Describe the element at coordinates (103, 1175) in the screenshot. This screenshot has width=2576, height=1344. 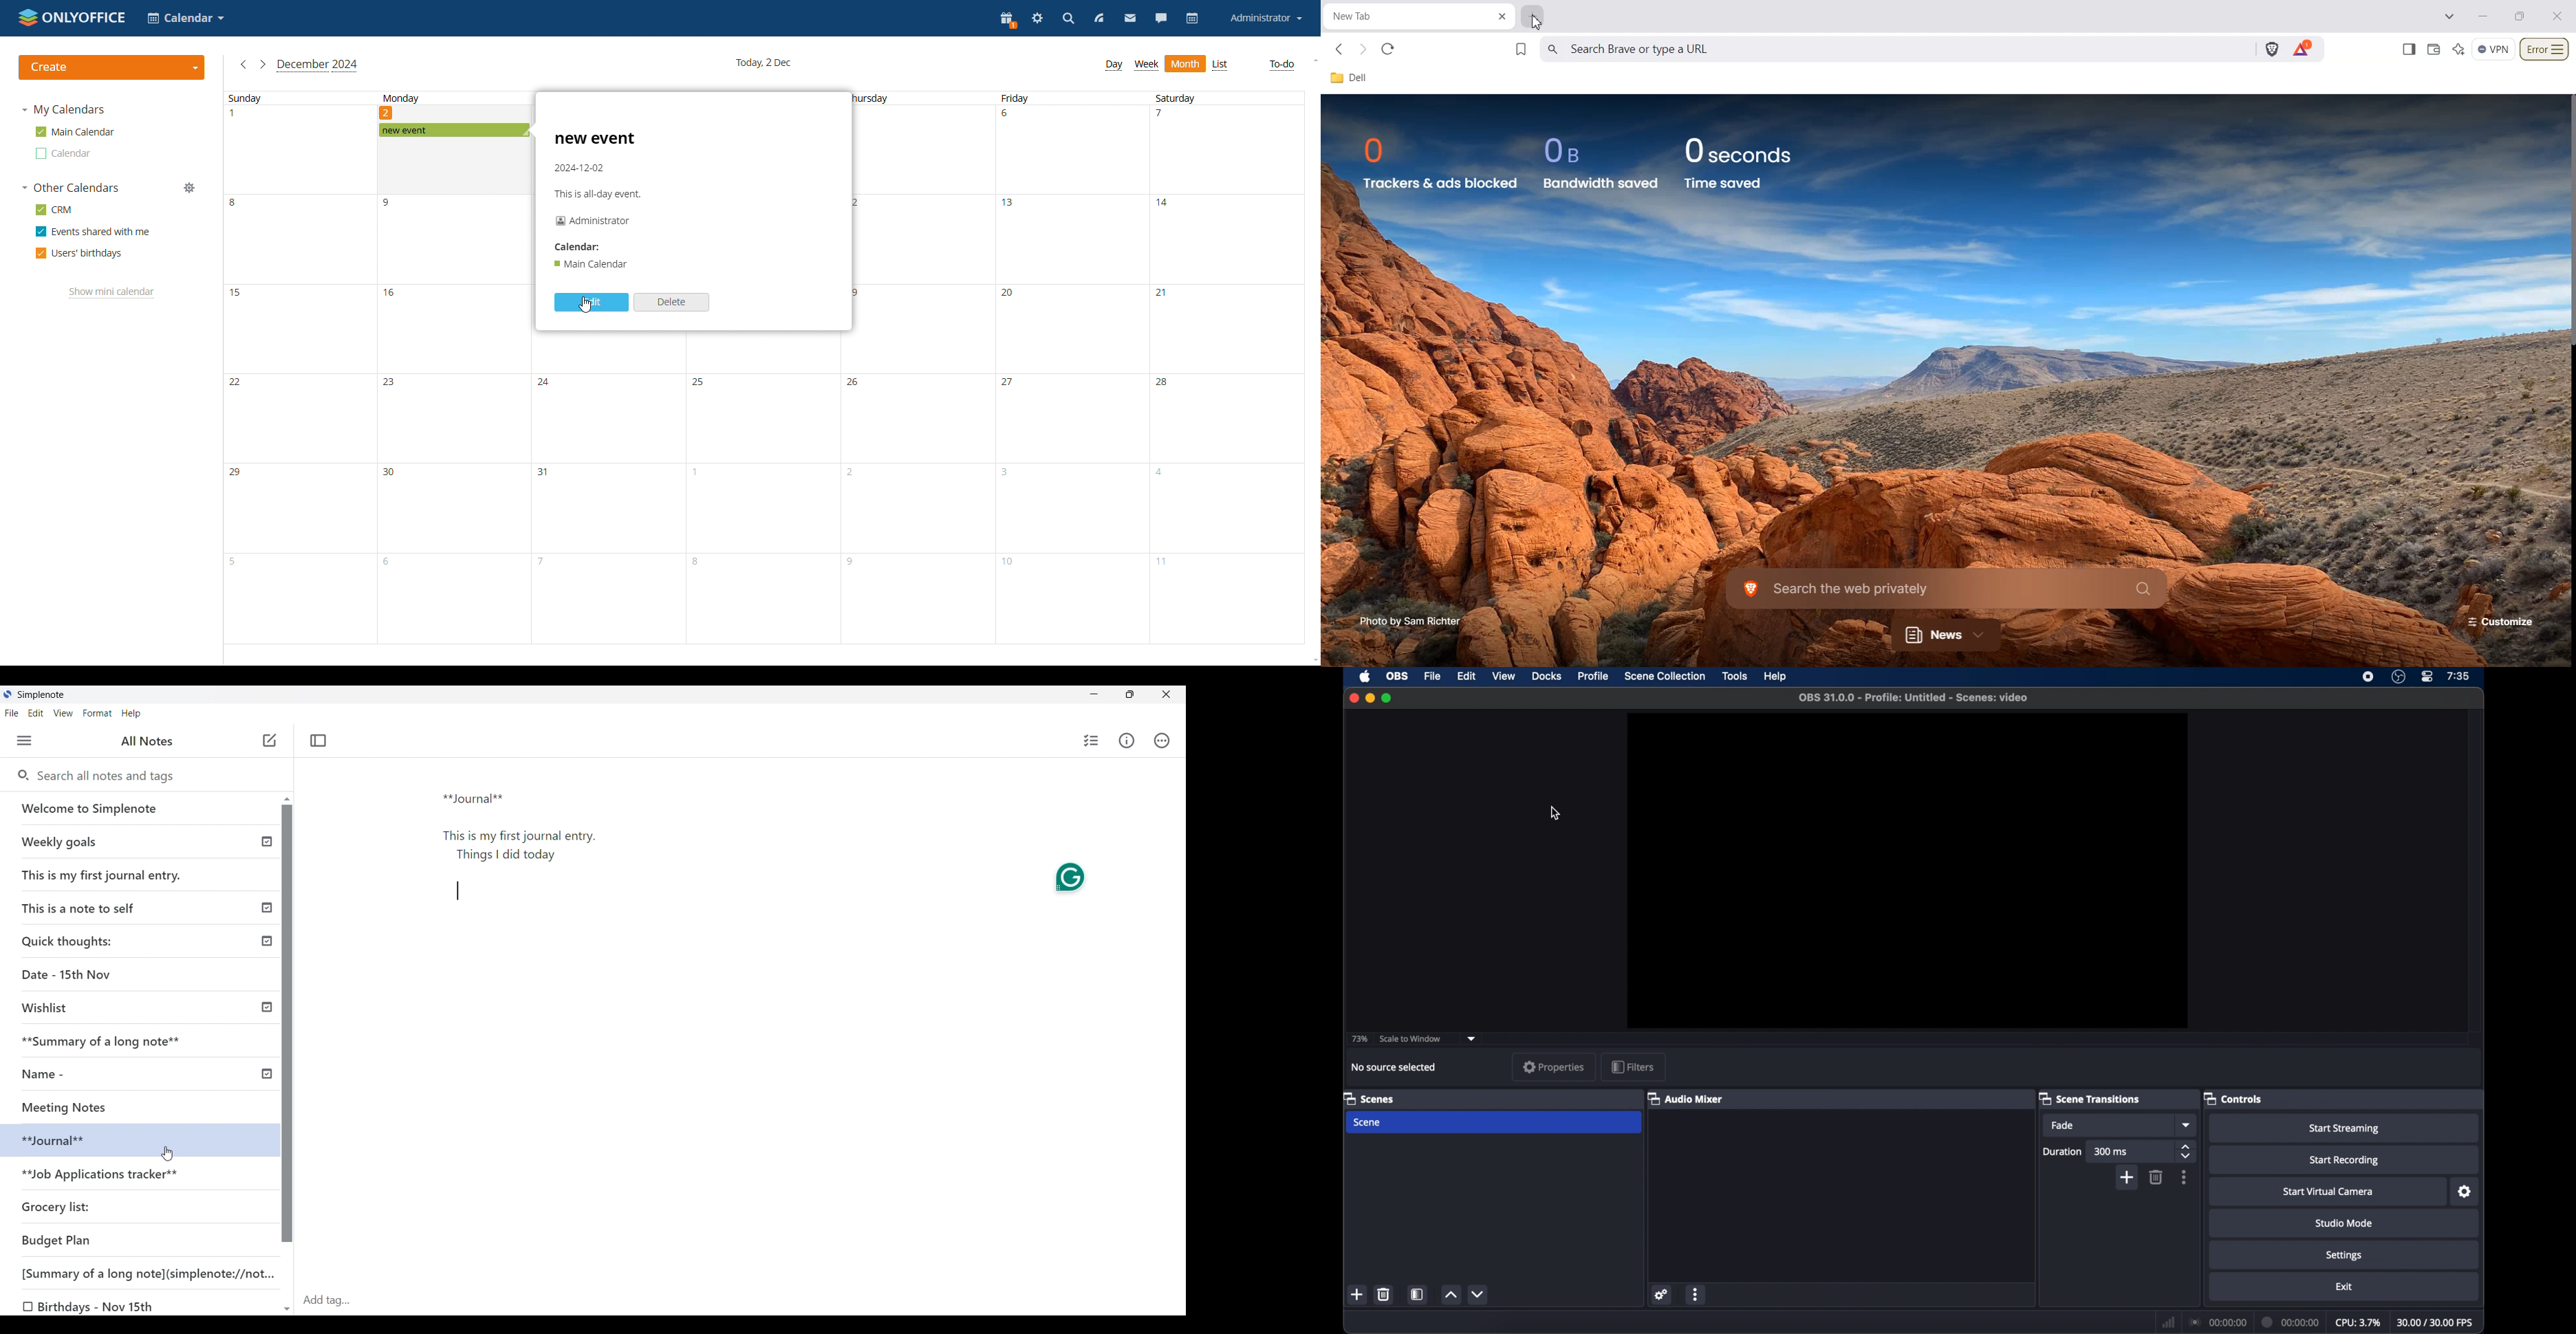
I see `**Job Applications tracker**` at that location.